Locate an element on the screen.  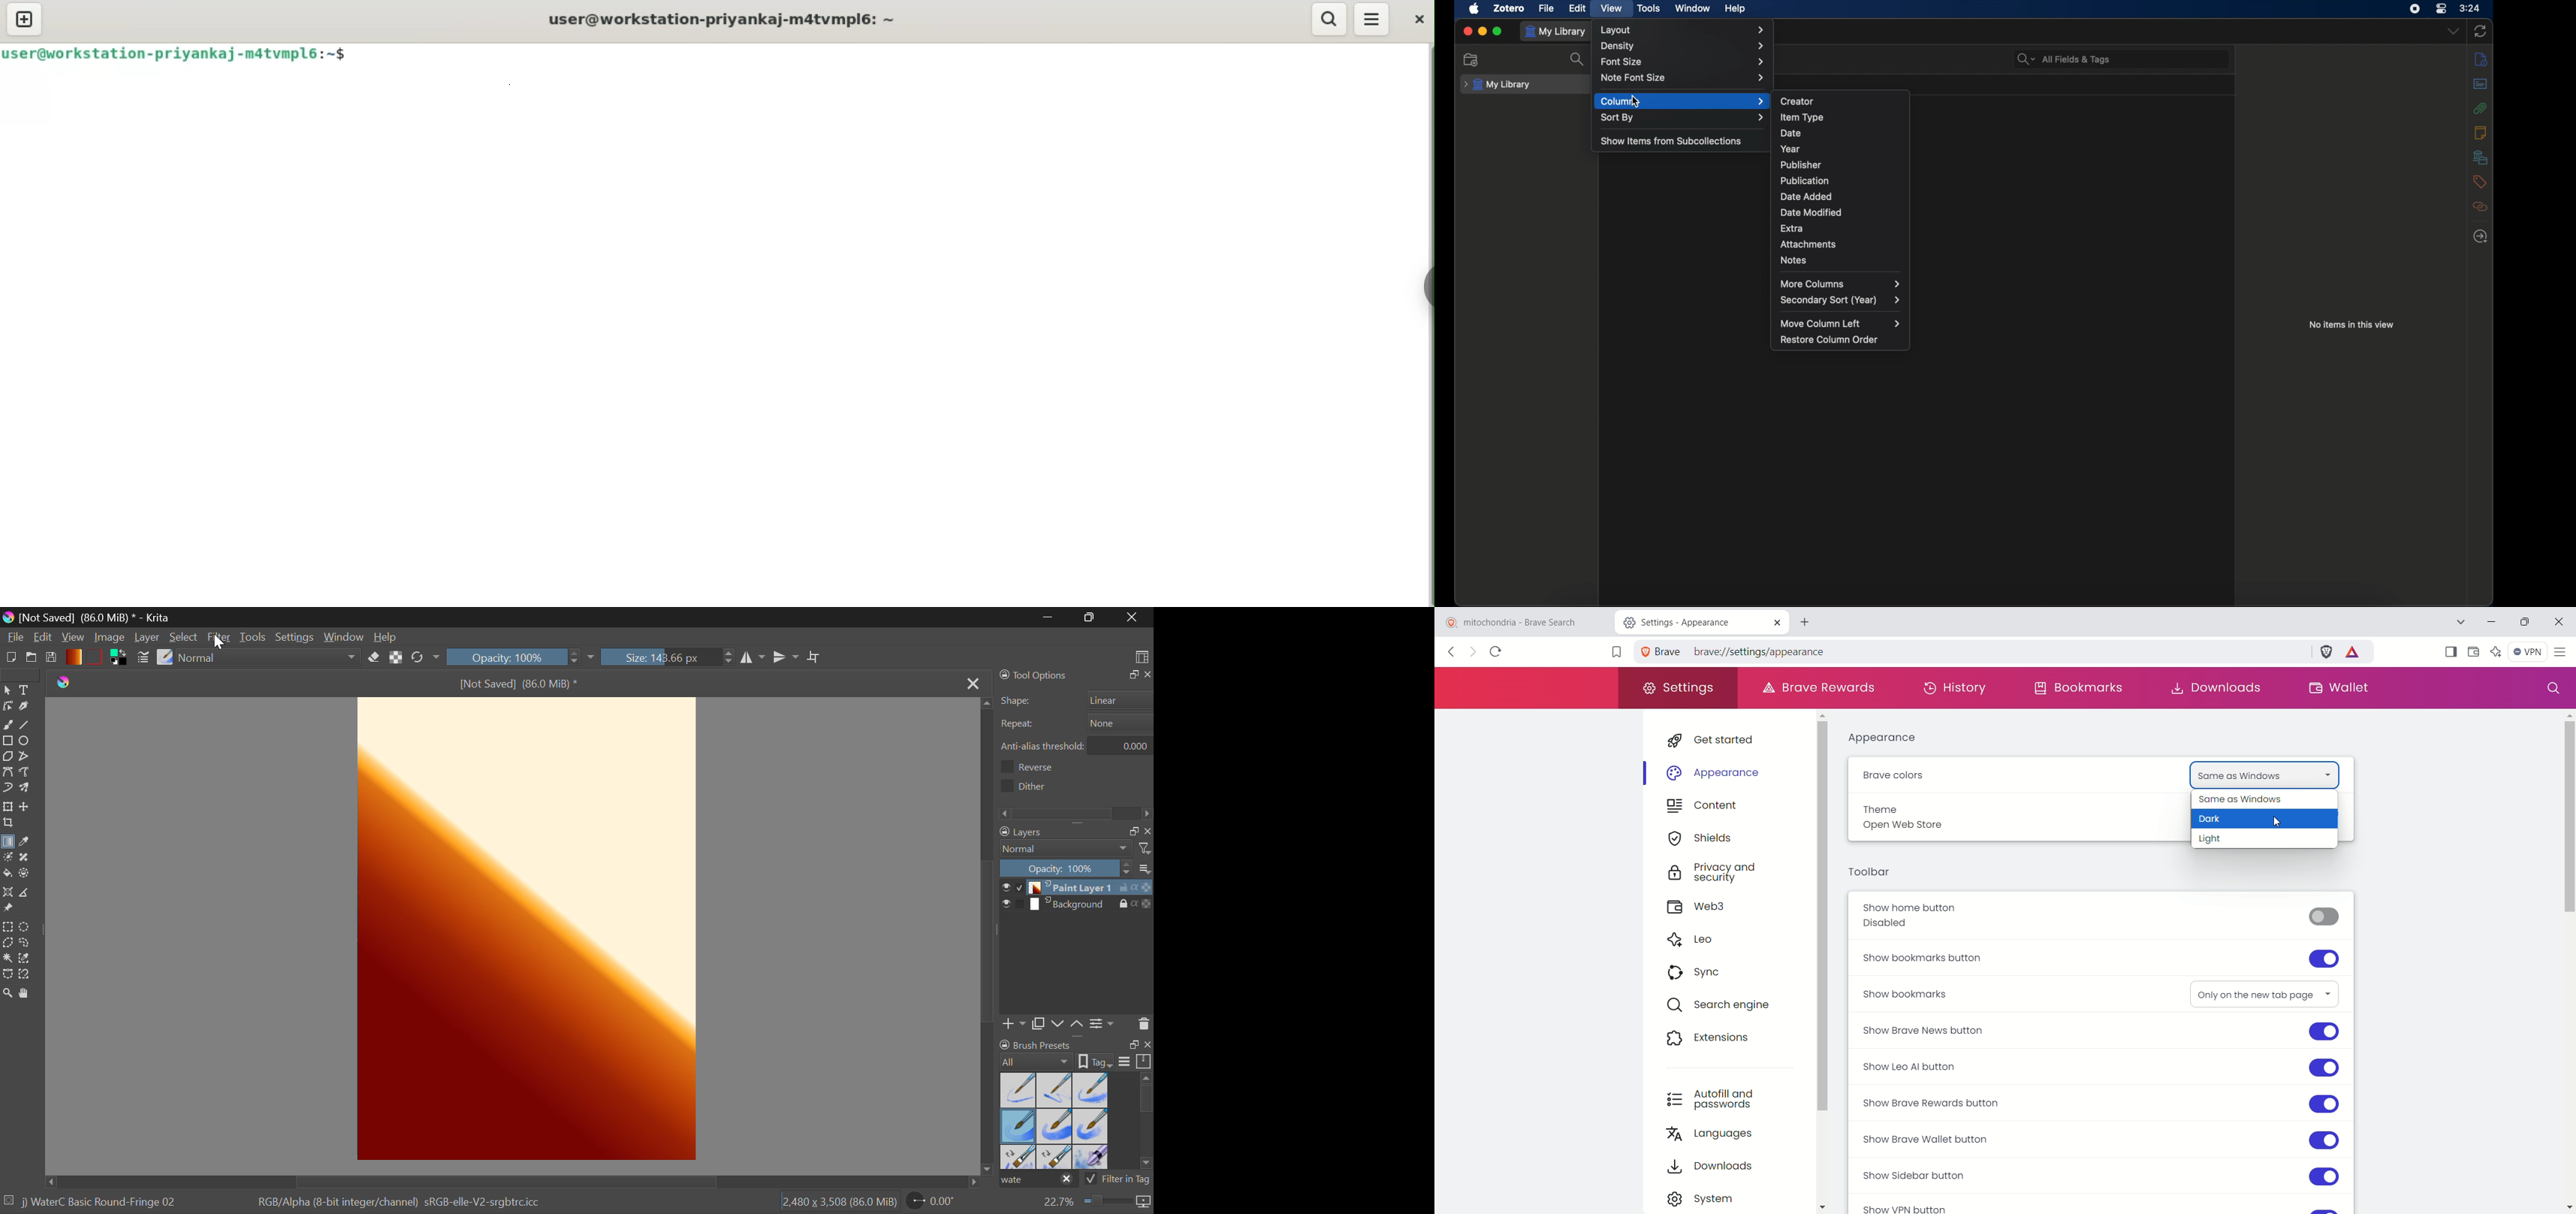
date is located at coordinates (1791, 133).